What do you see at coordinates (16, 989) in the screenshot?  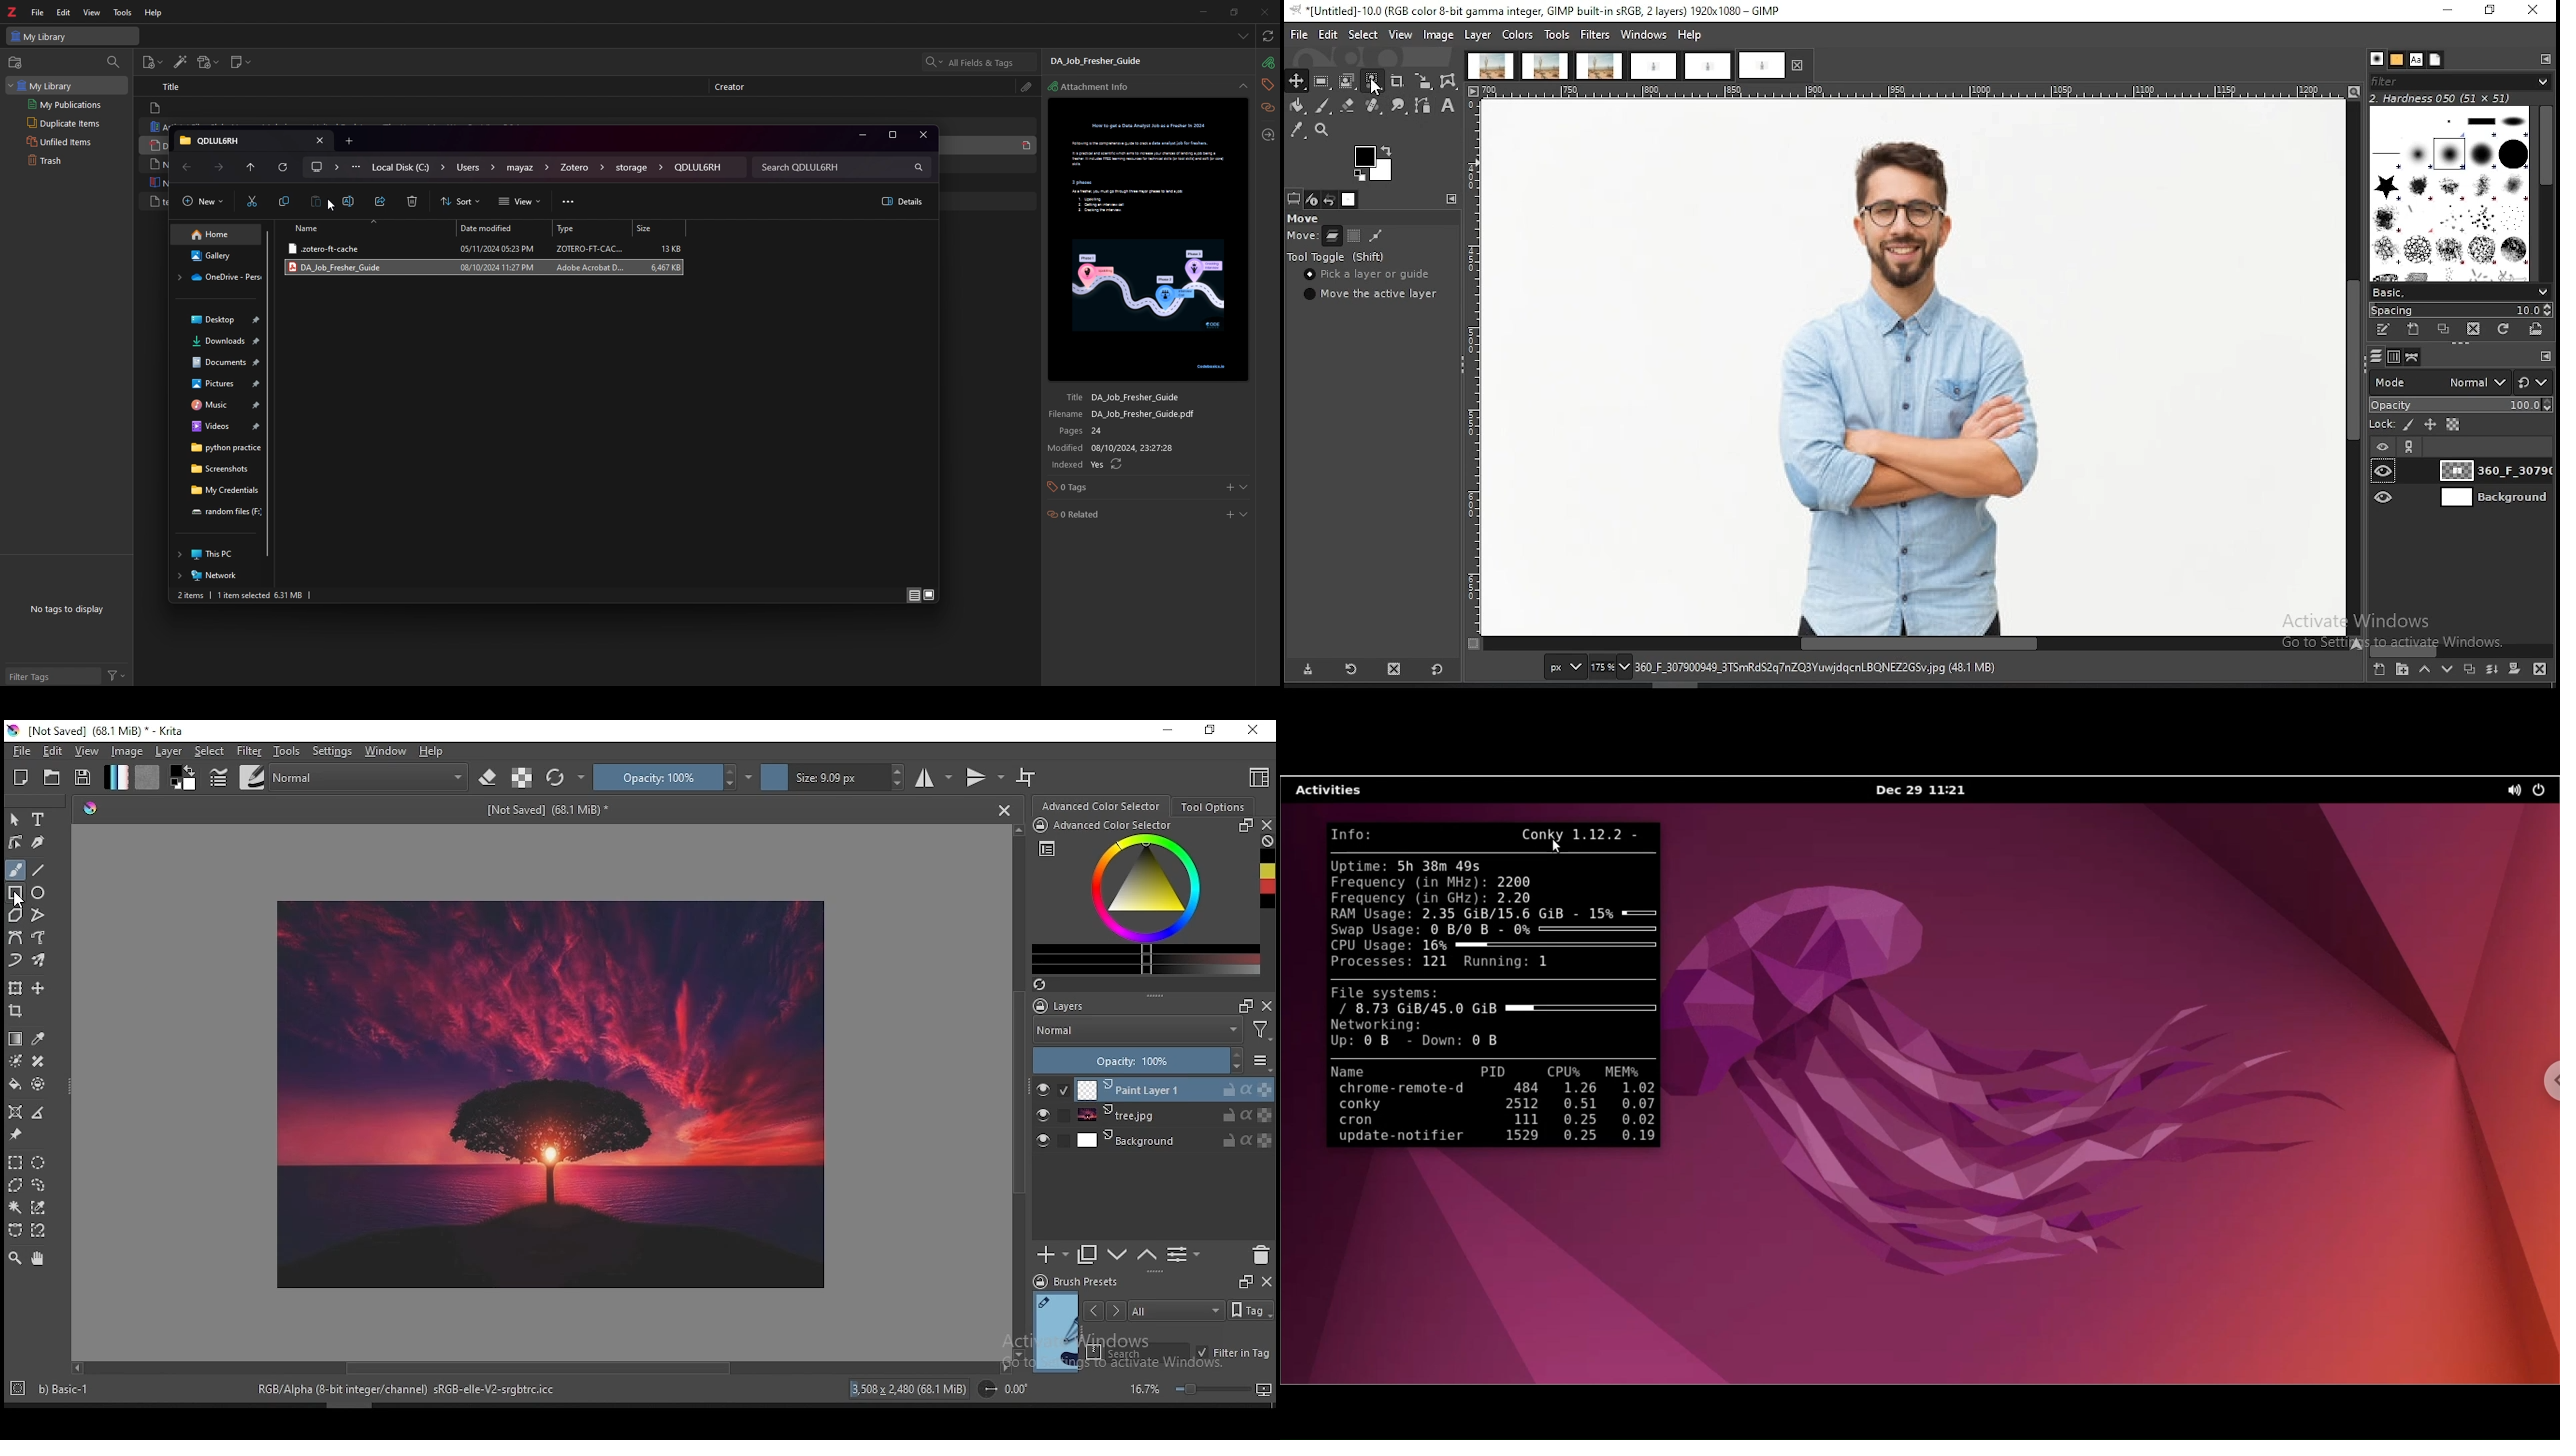 I see `transform a layer or a selection` at bounding box center [16, 989].